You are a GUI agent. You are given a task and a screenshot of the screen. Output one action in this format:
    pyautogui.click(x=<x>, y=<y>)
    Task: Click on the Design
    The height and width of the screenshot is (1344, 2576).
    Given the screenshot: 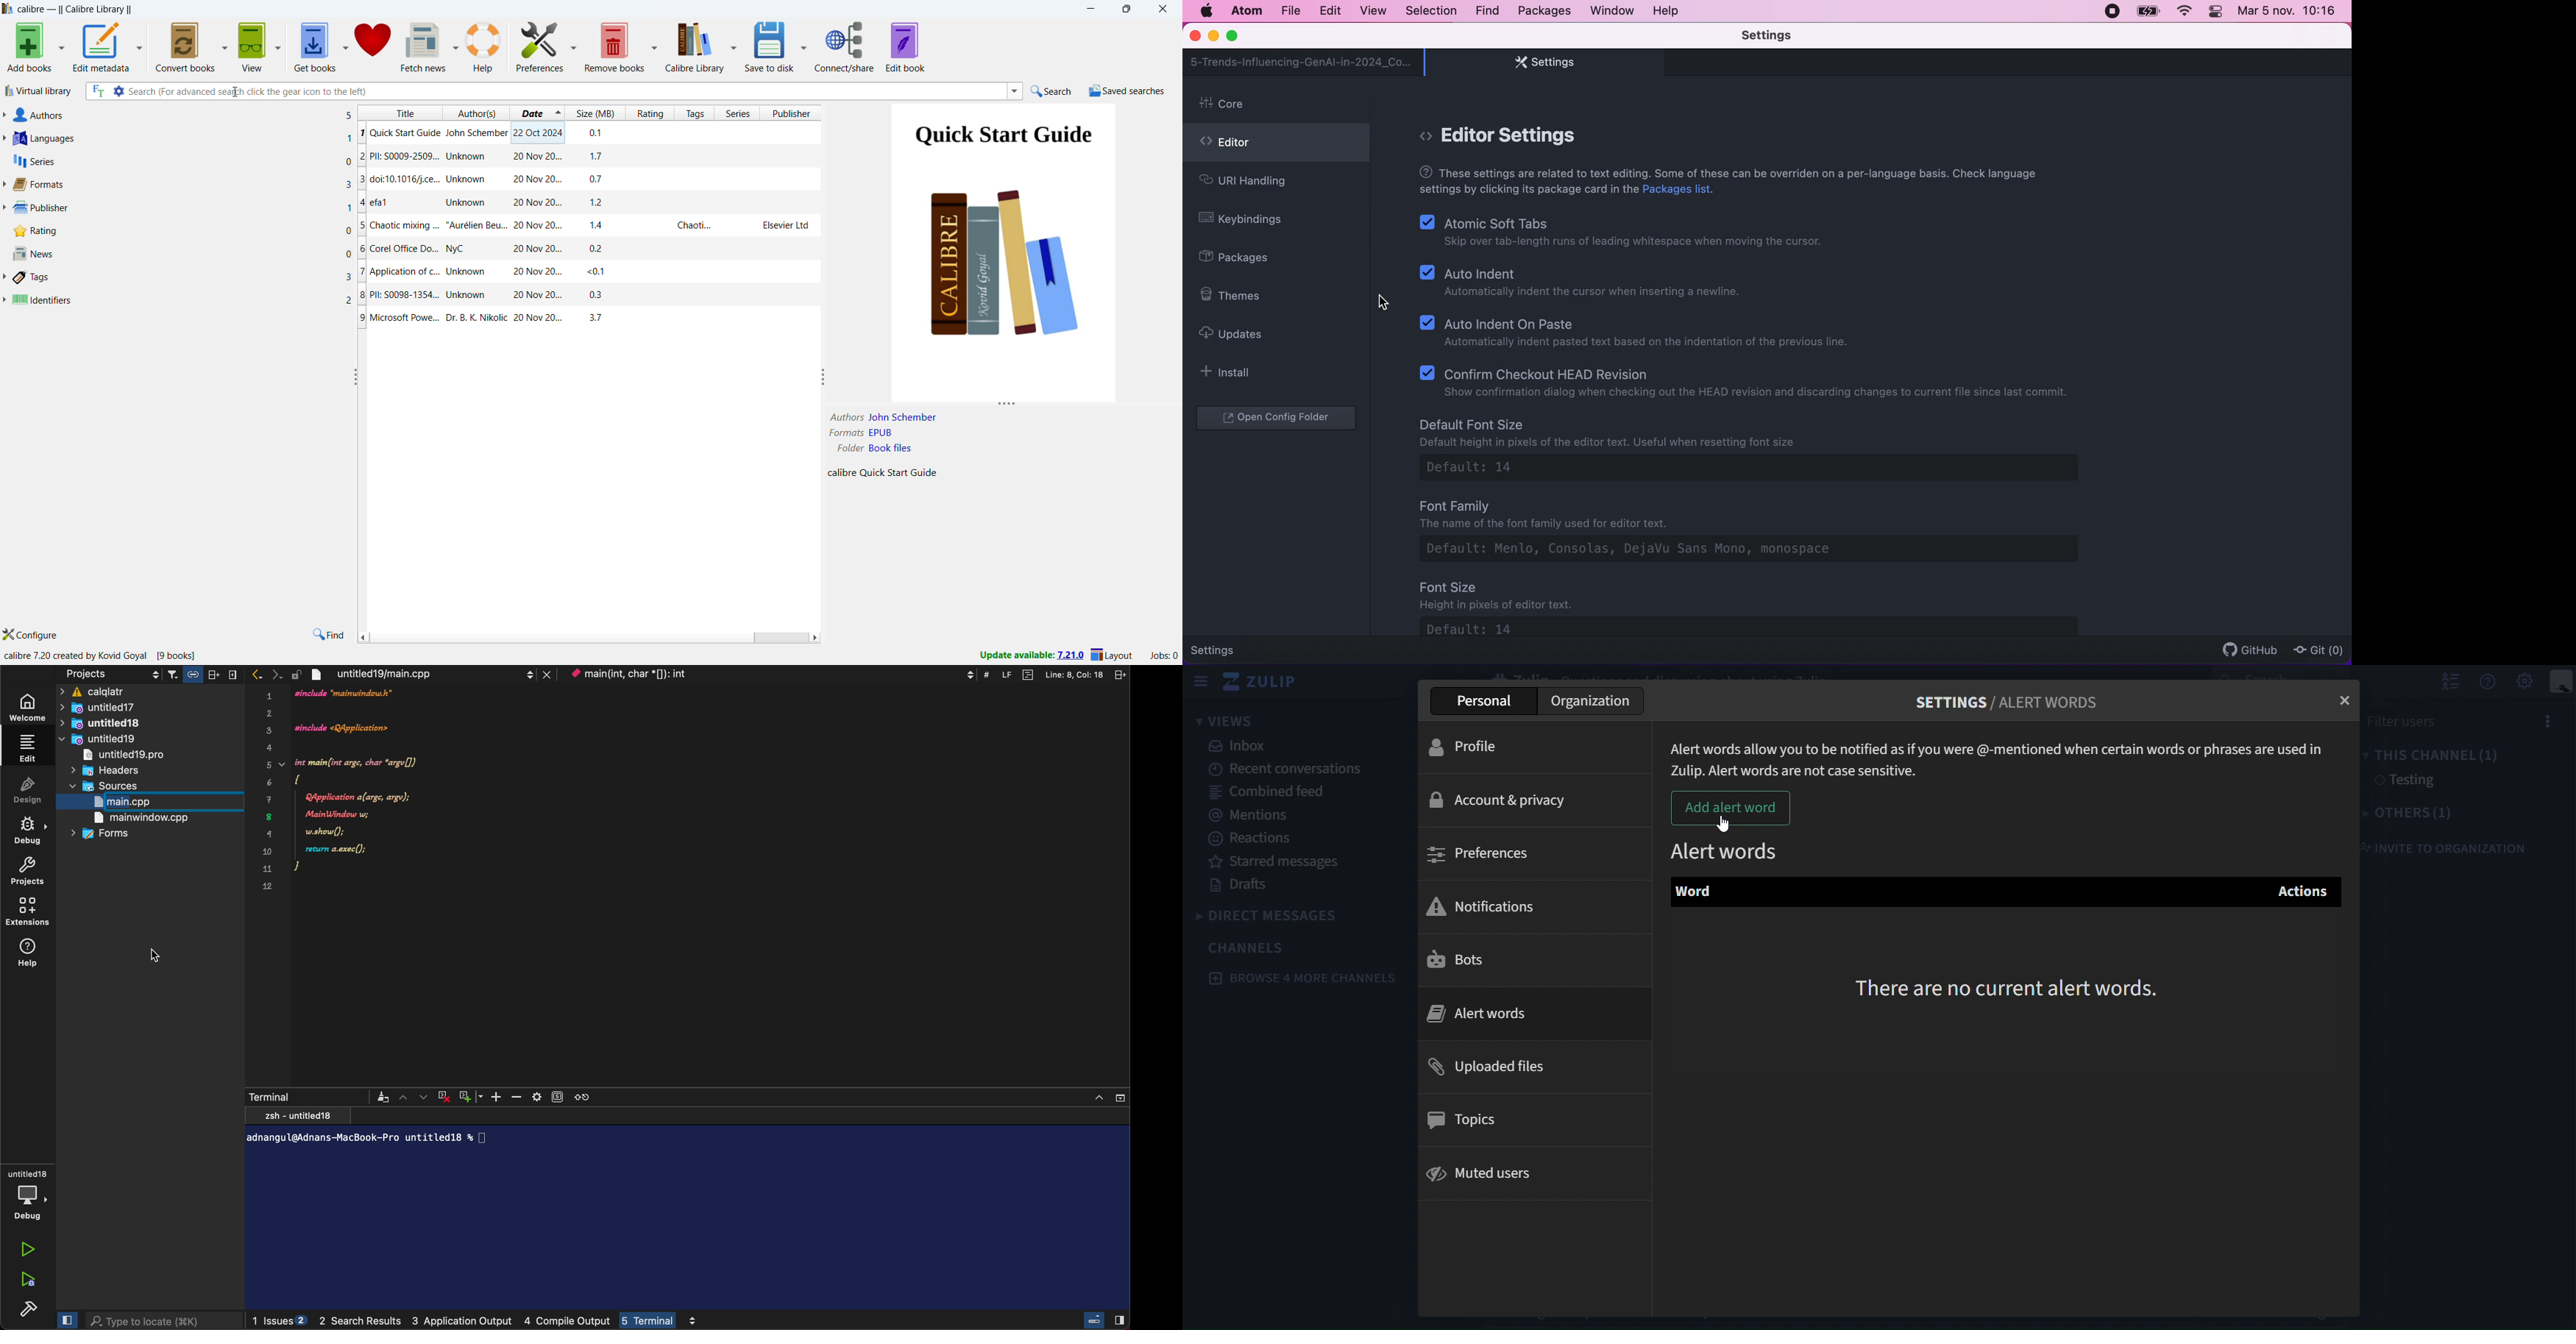 What is the action you would take?
    pyautogui.click(x=35, y=793)
    